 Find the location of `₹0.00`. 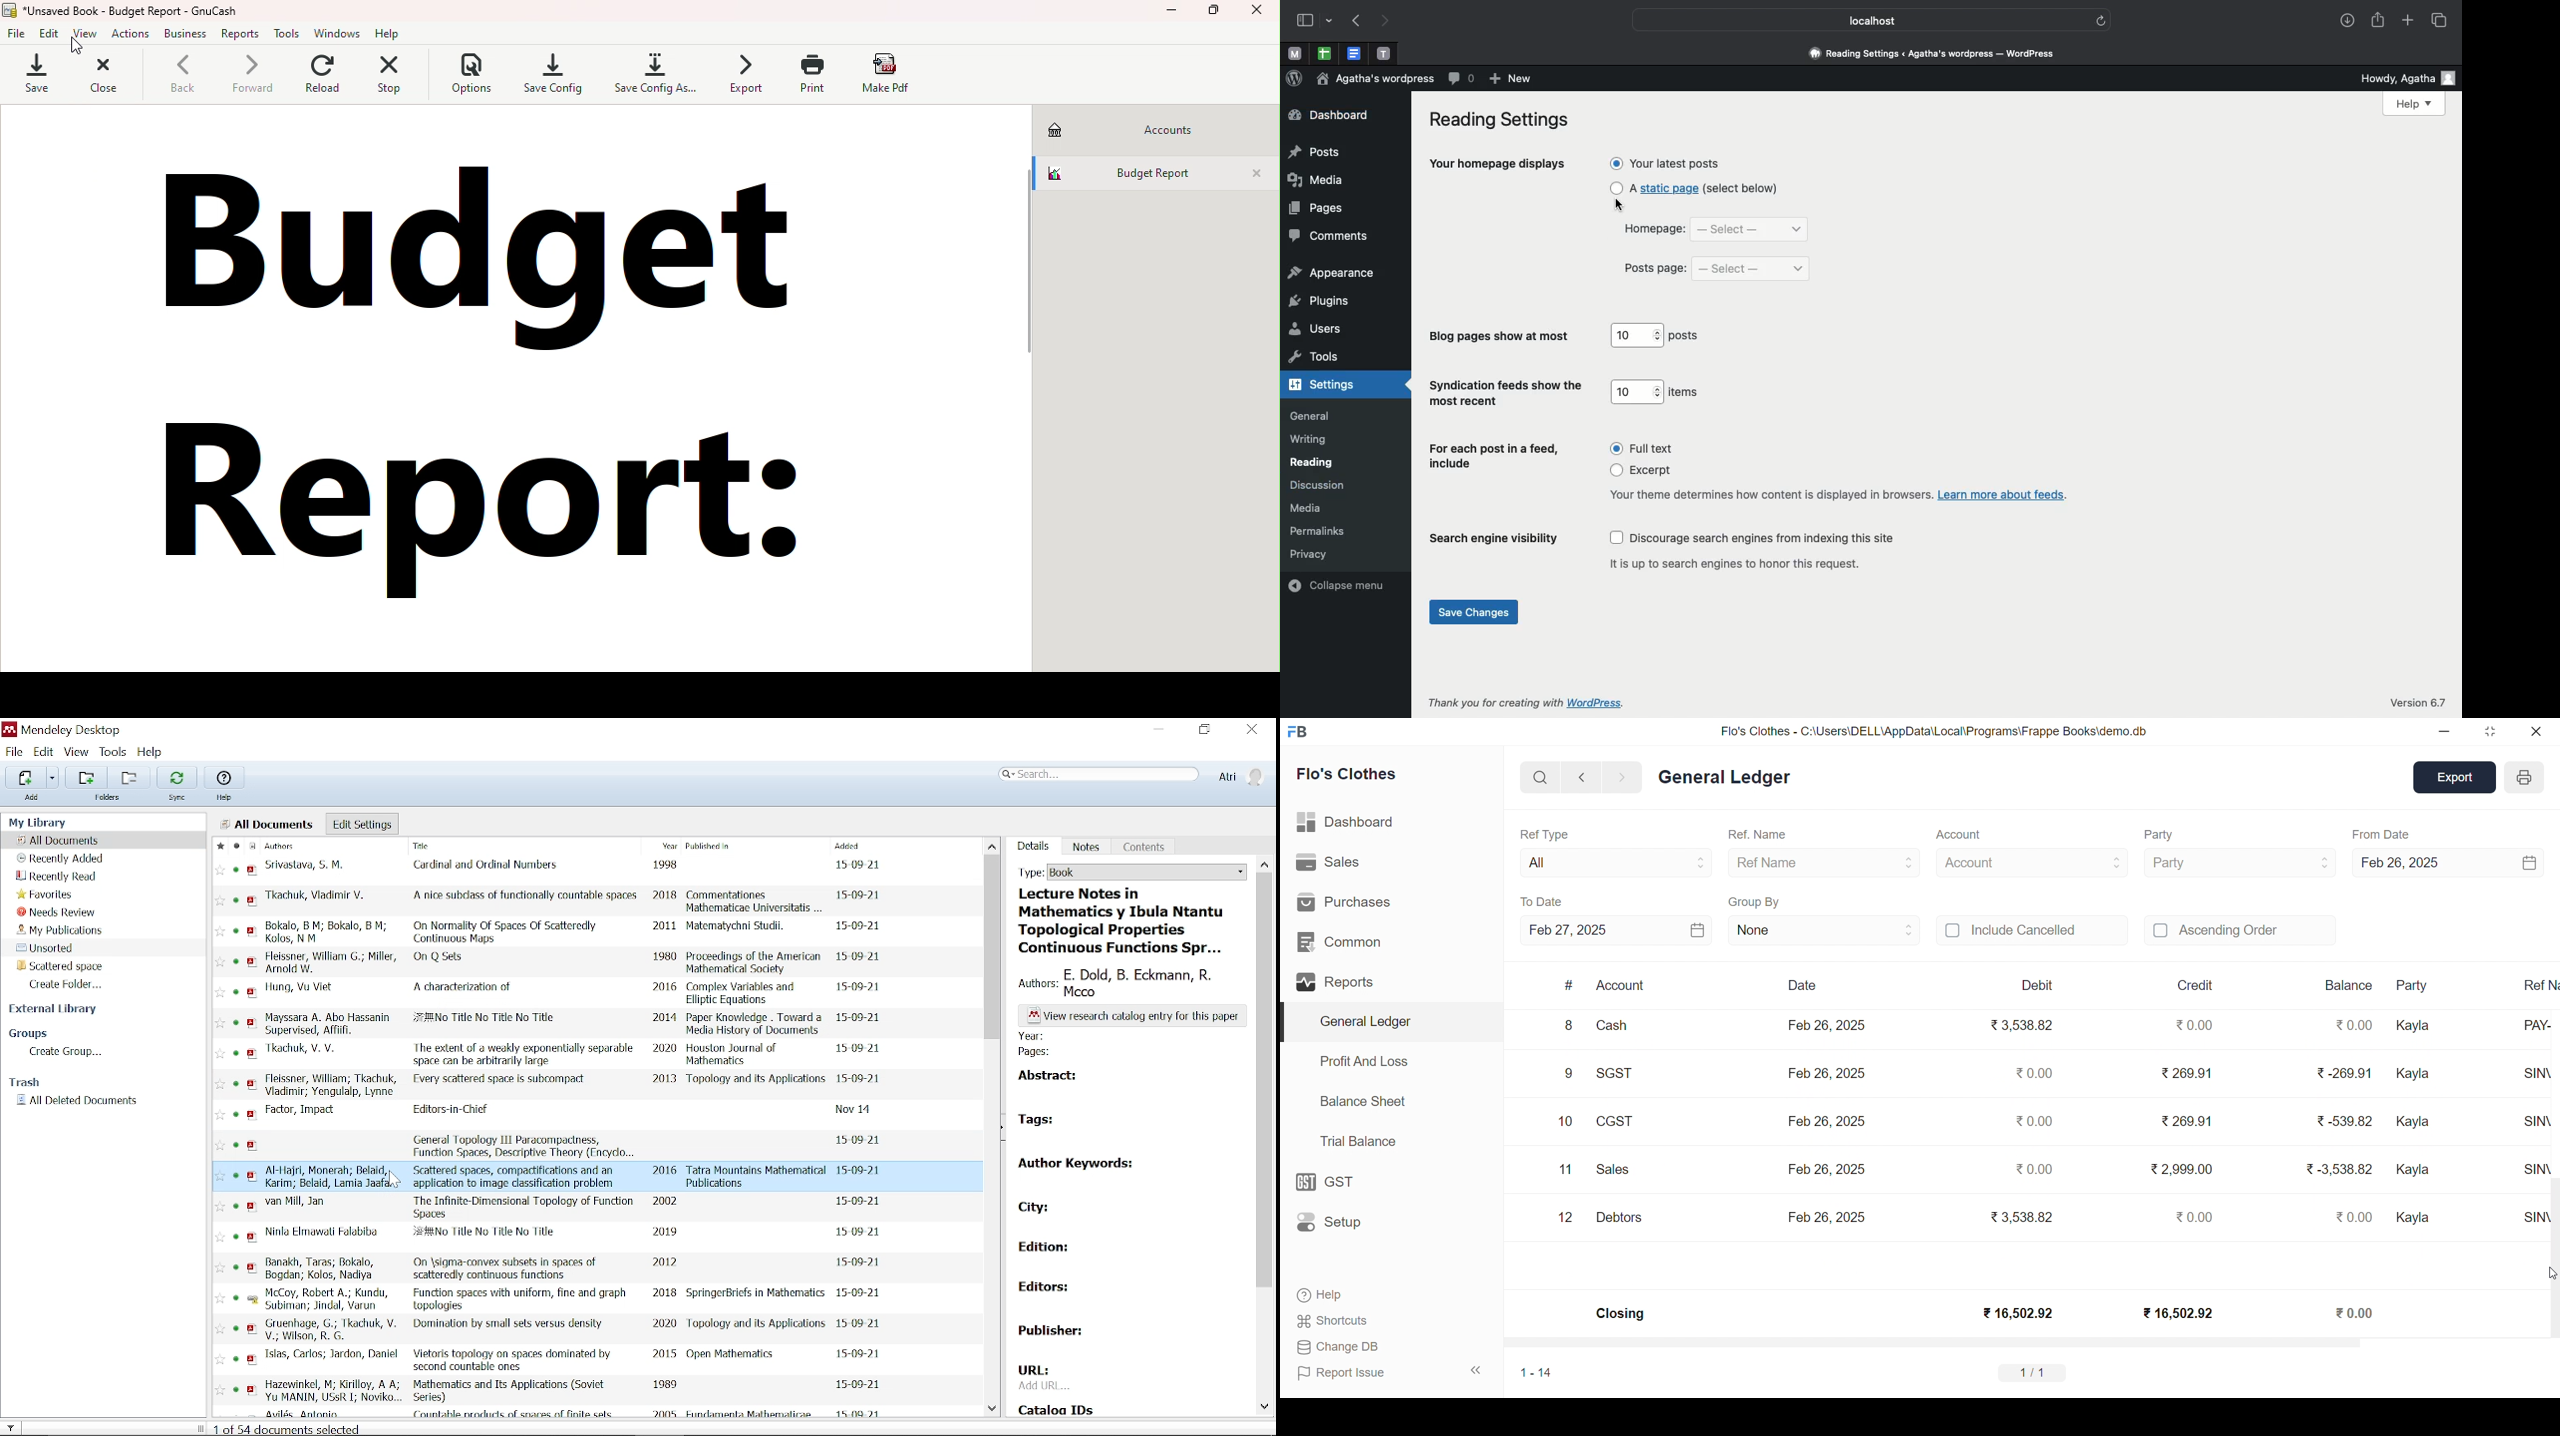

₹0.00 is located at coordinates (2031, 1073).